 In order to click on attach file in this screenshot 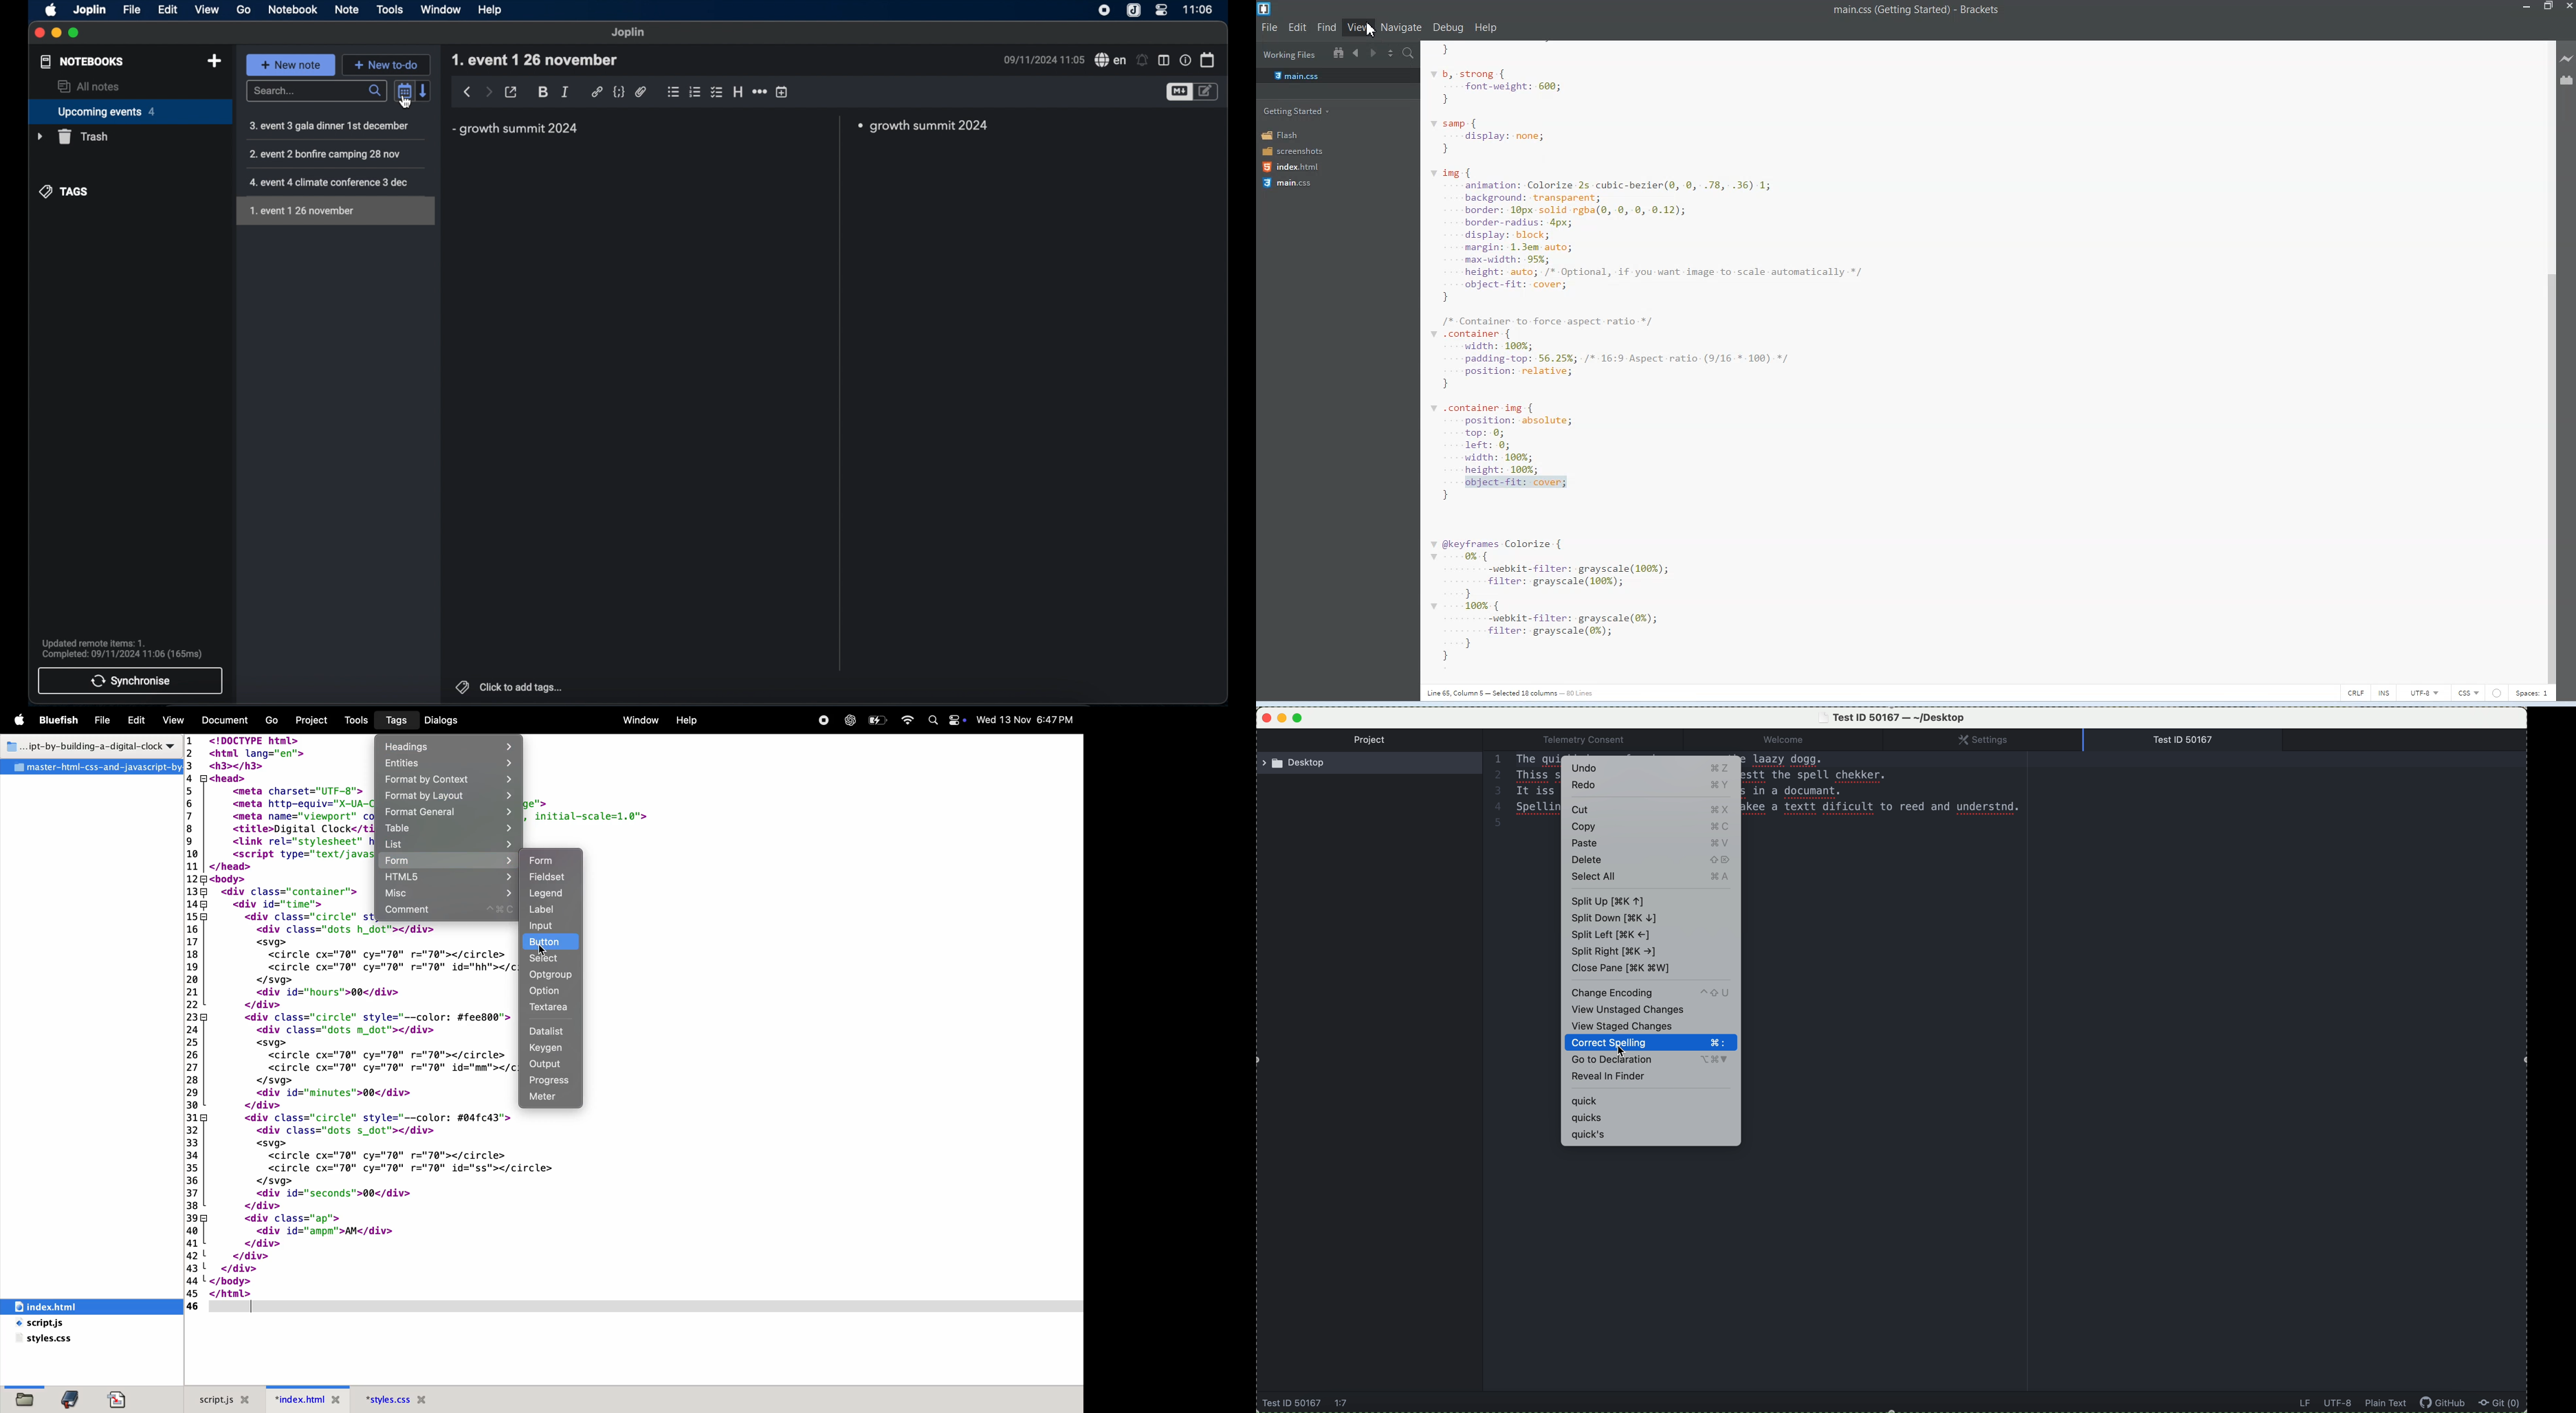, I will do `click(641, 93)`.